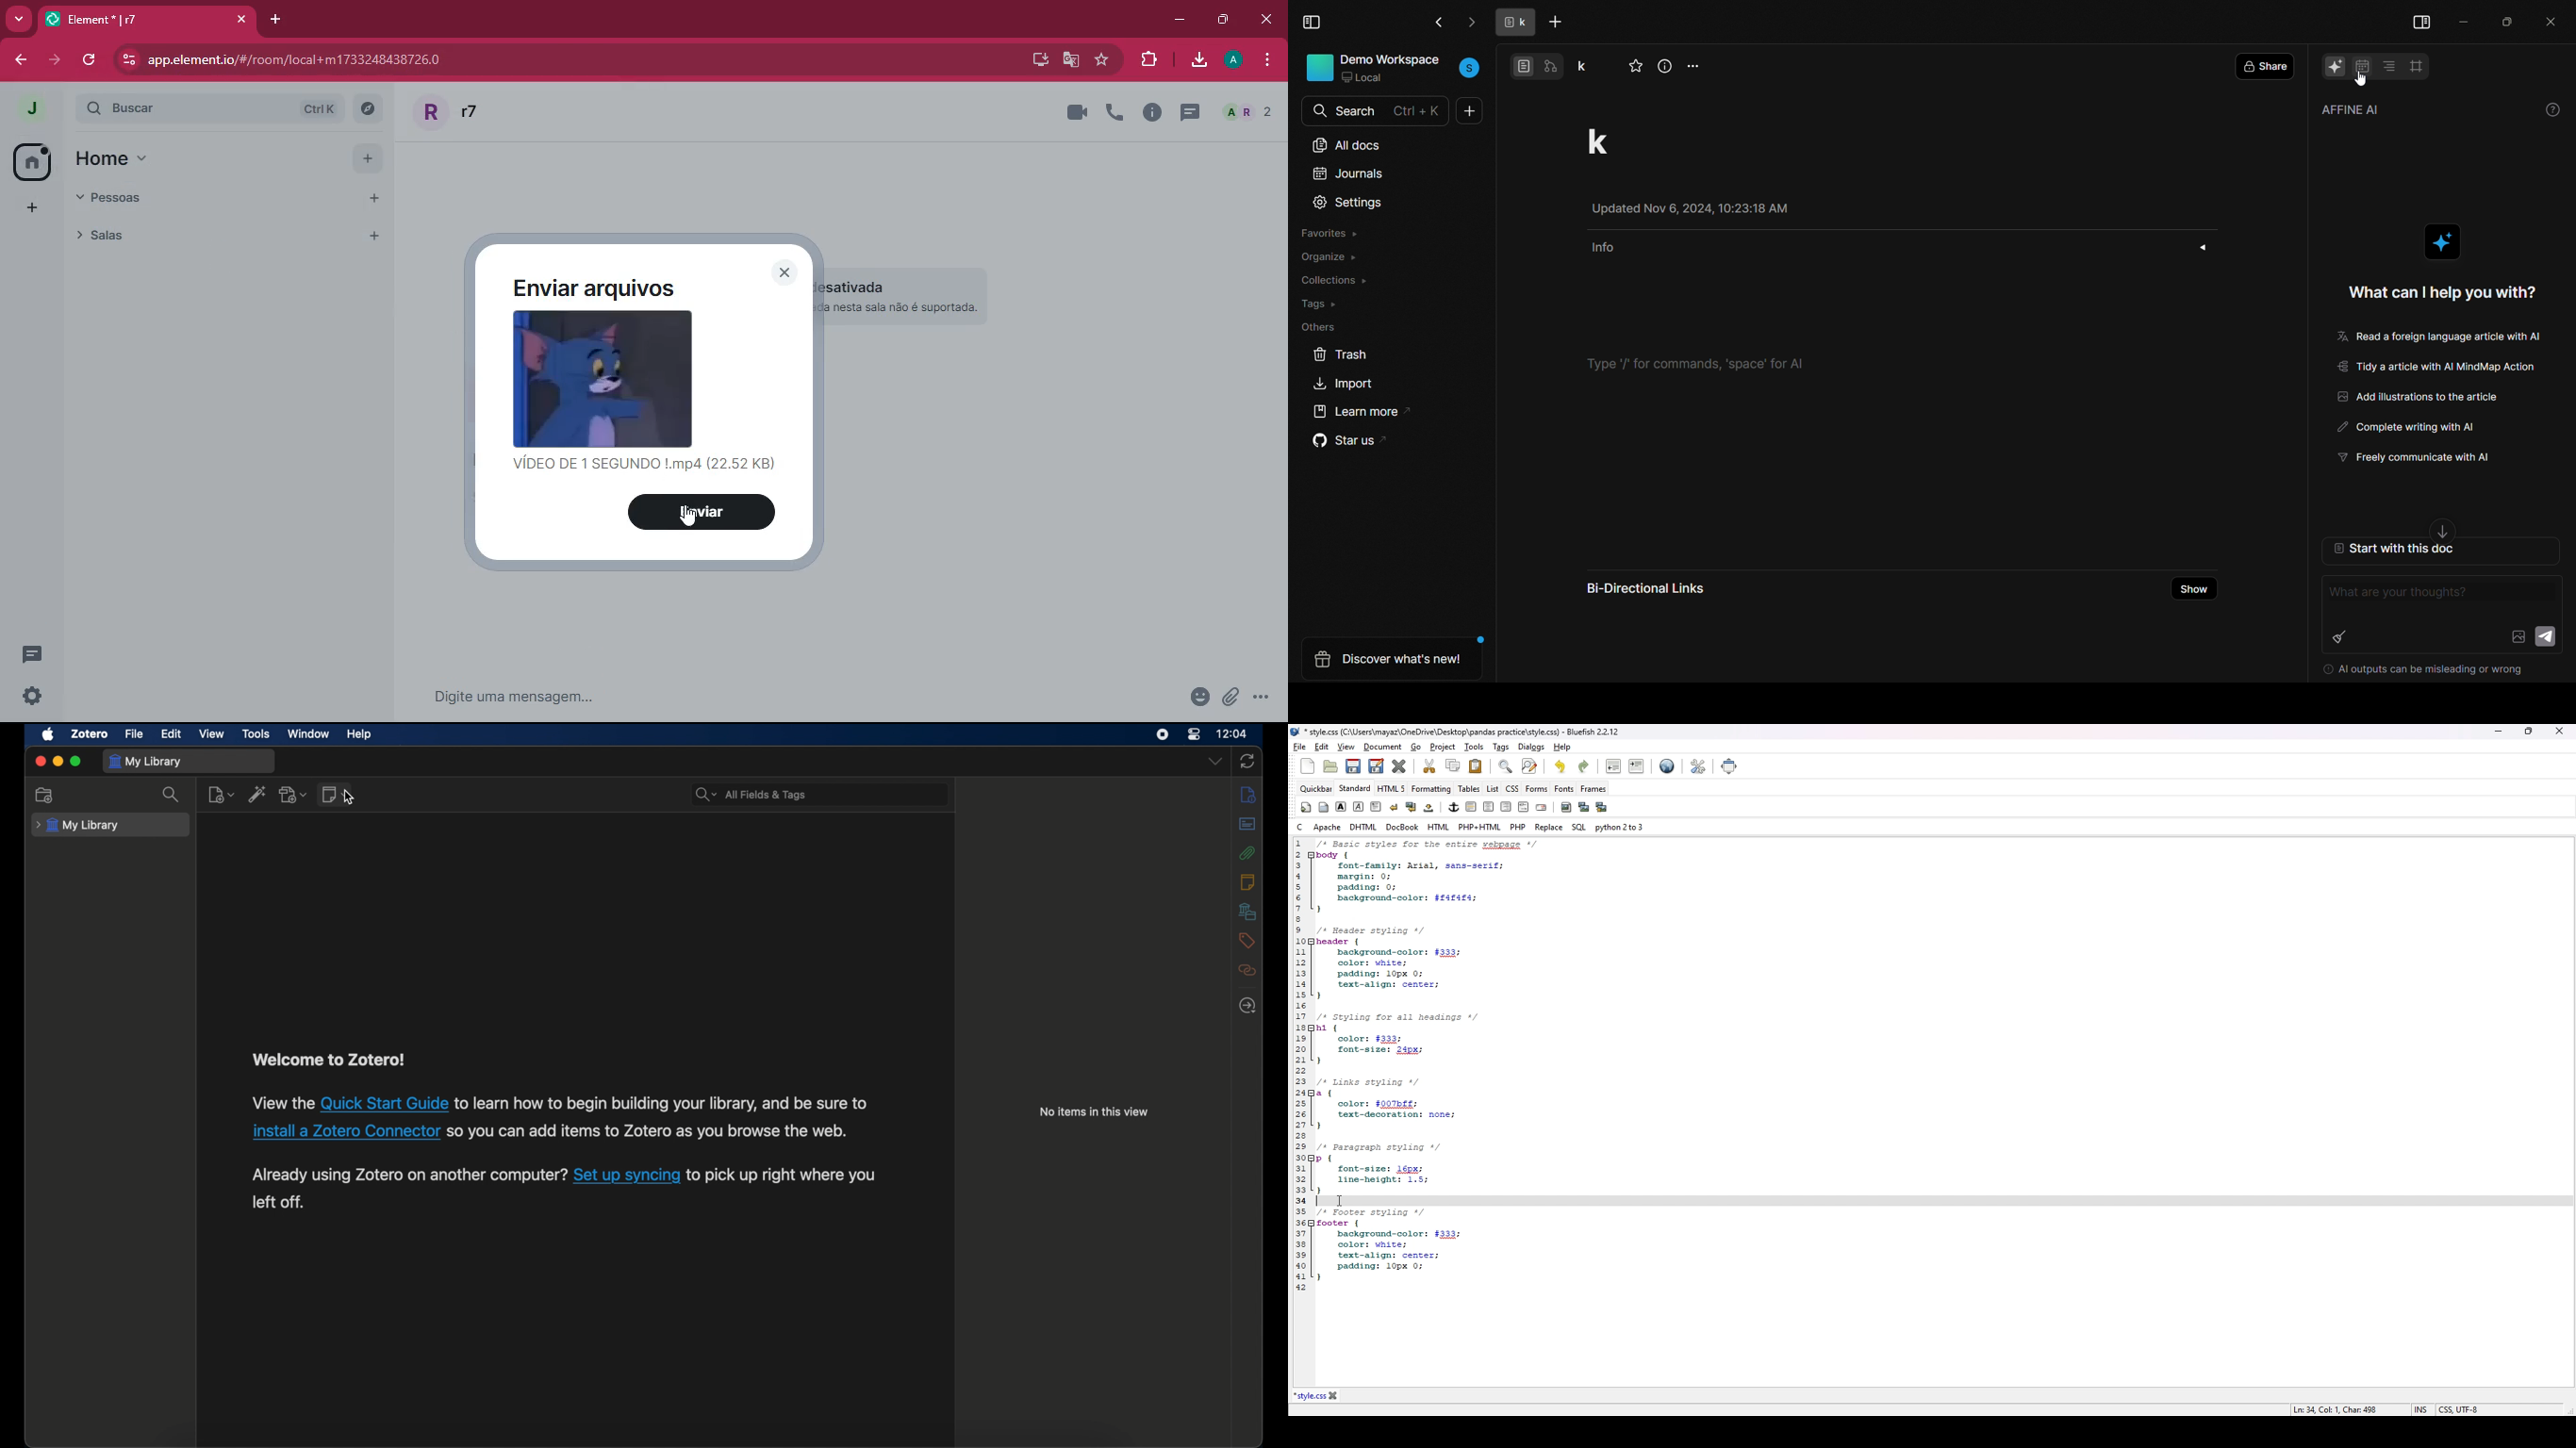  I want to click on add people, so click(369, 199).